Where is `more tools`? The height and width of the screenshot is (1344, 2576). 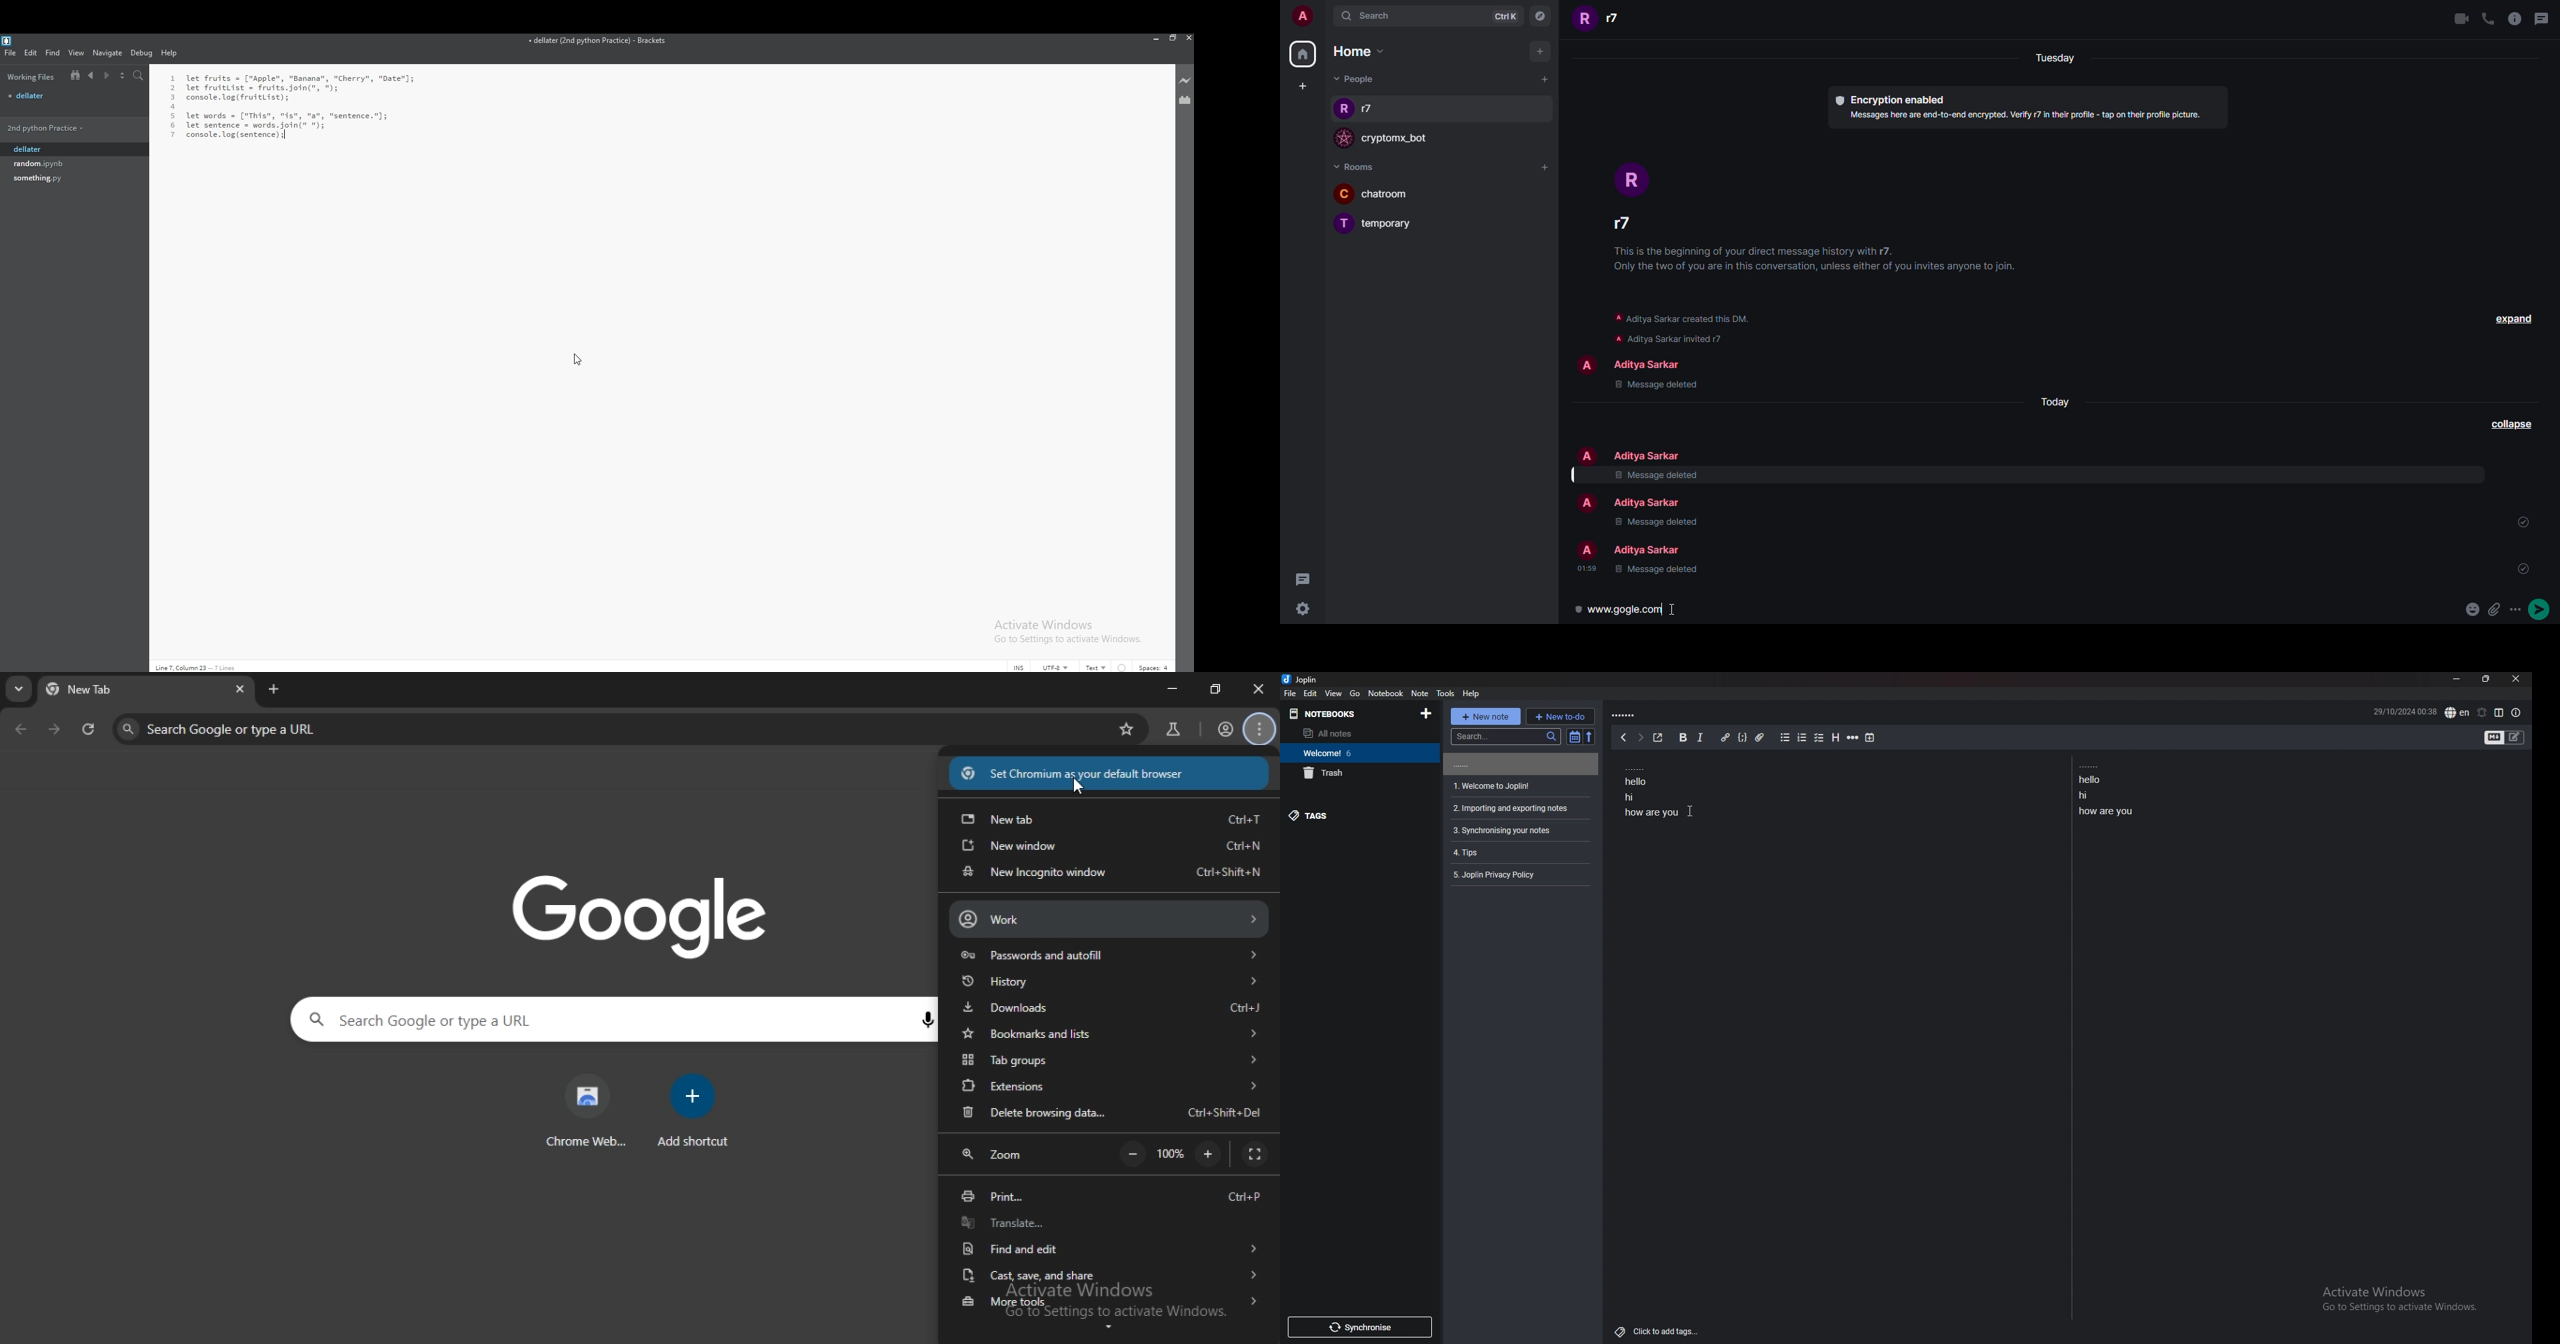
more tools is located at coordinates (1111, 1304).